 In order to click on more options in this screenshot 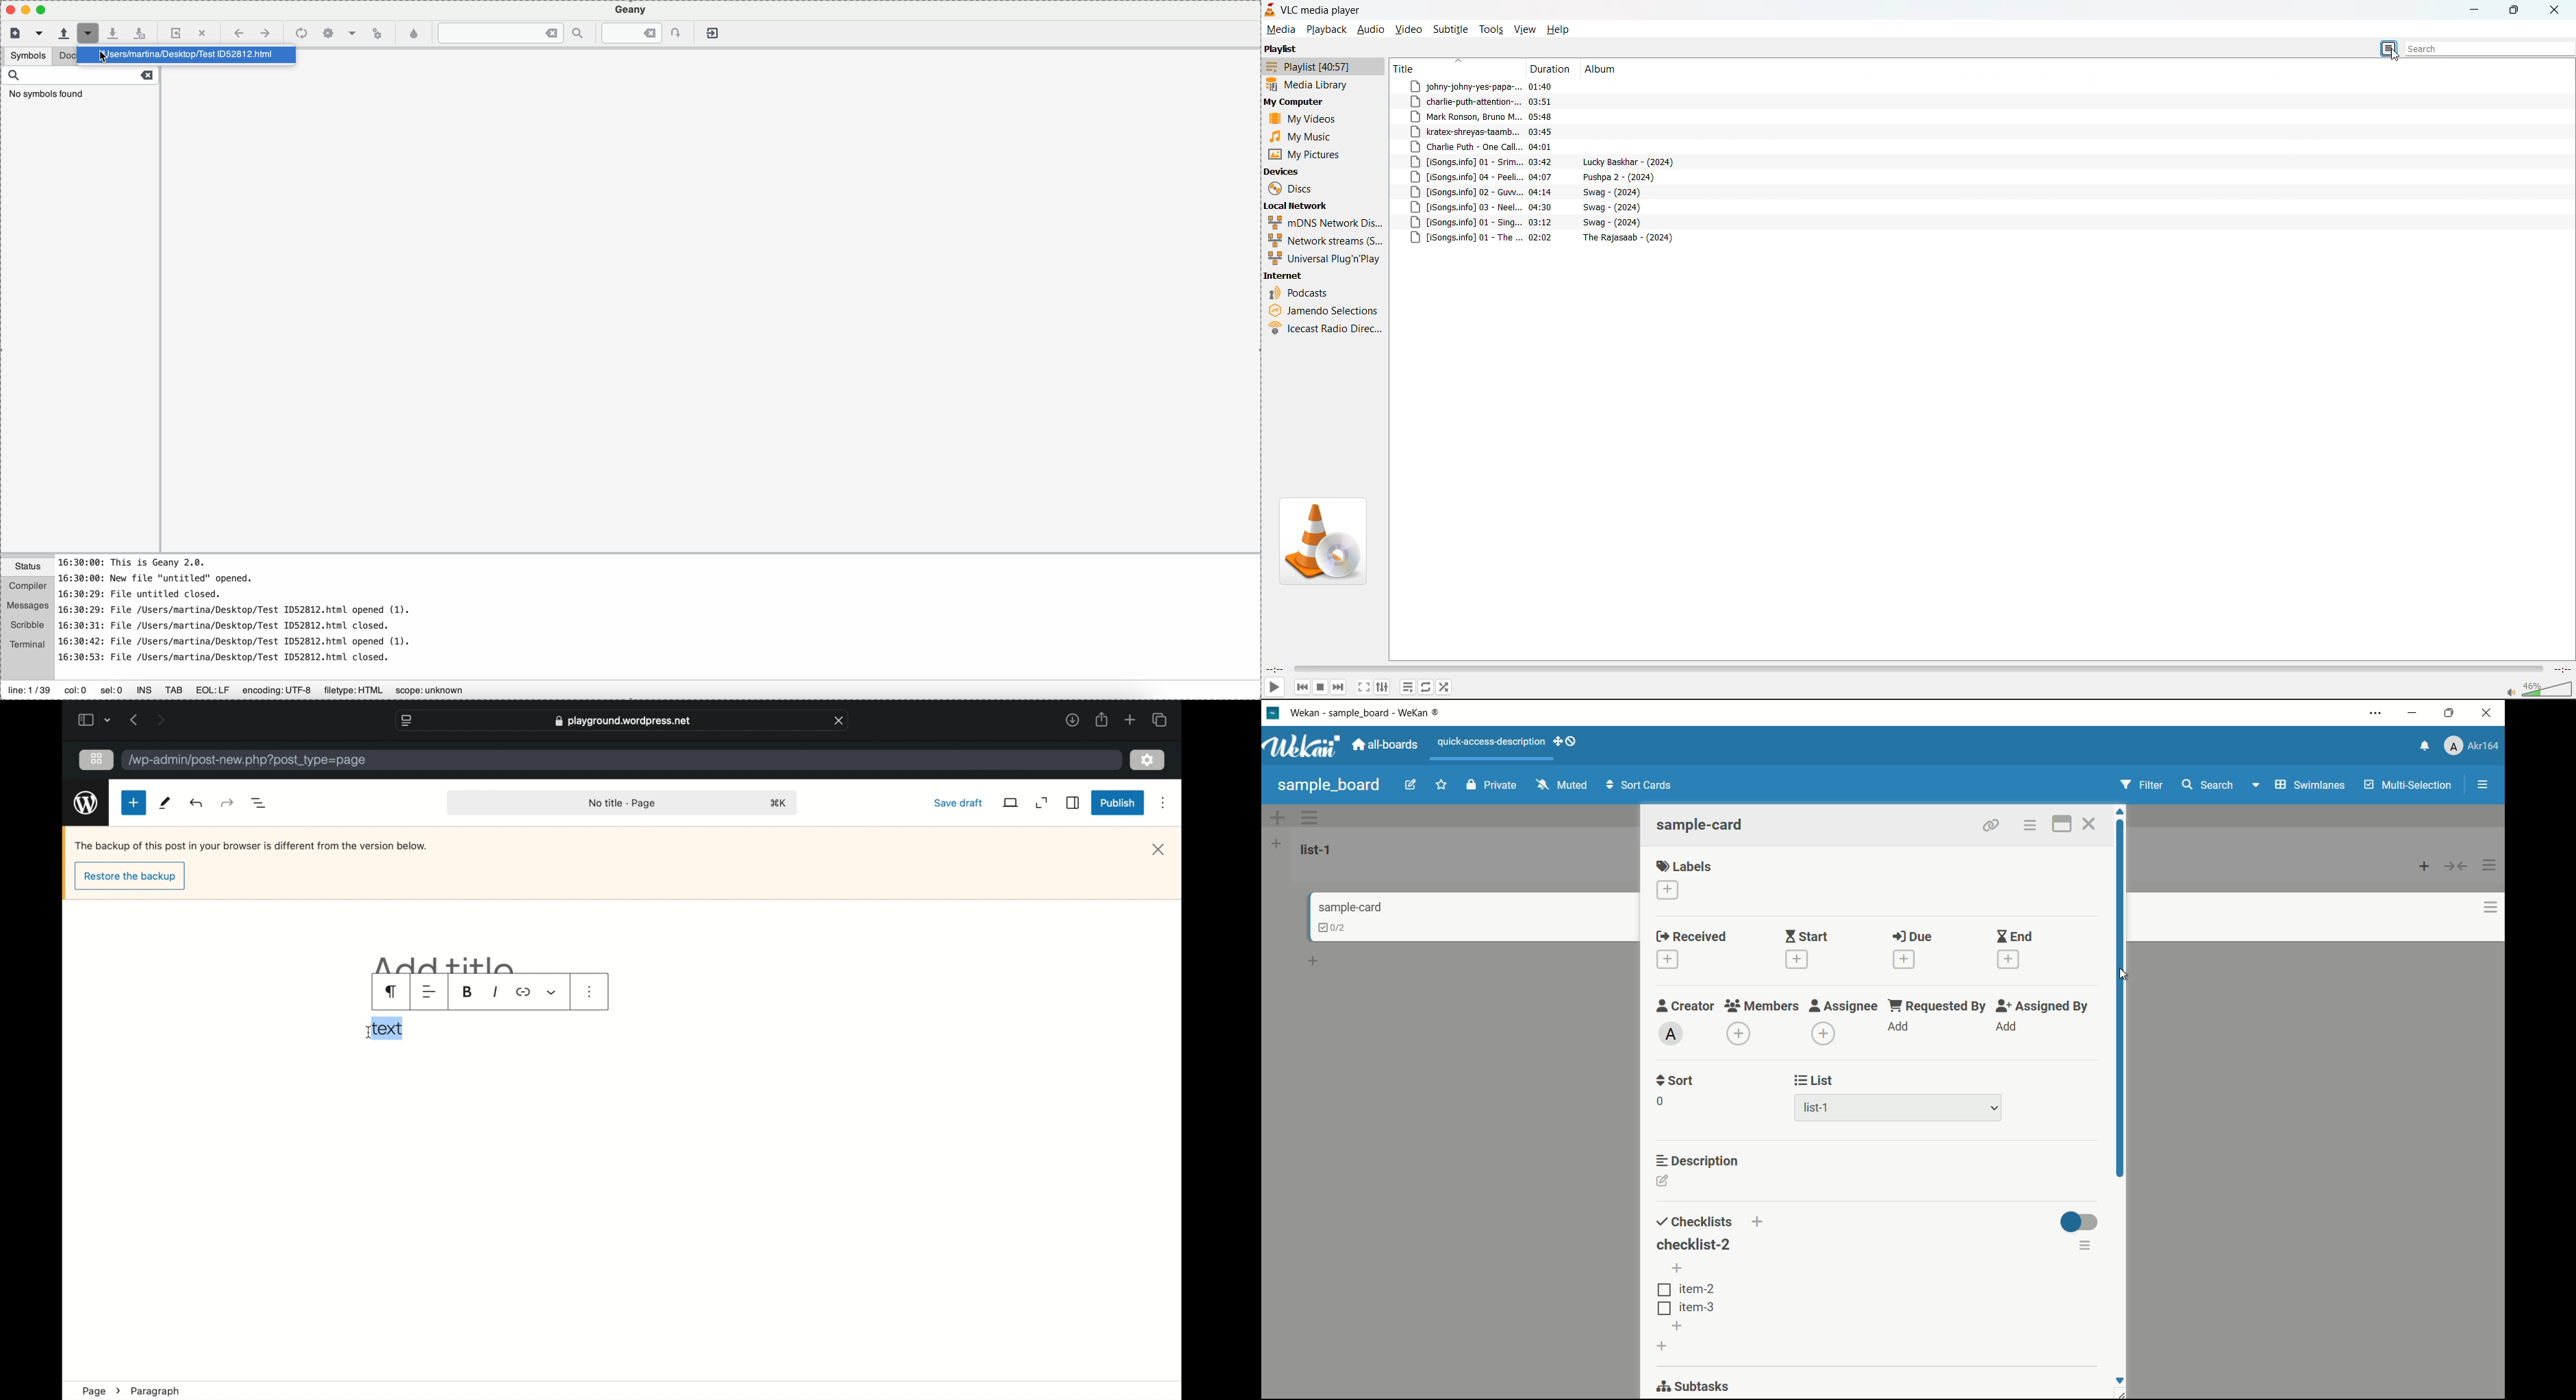, I will do `click(590, 992)`.